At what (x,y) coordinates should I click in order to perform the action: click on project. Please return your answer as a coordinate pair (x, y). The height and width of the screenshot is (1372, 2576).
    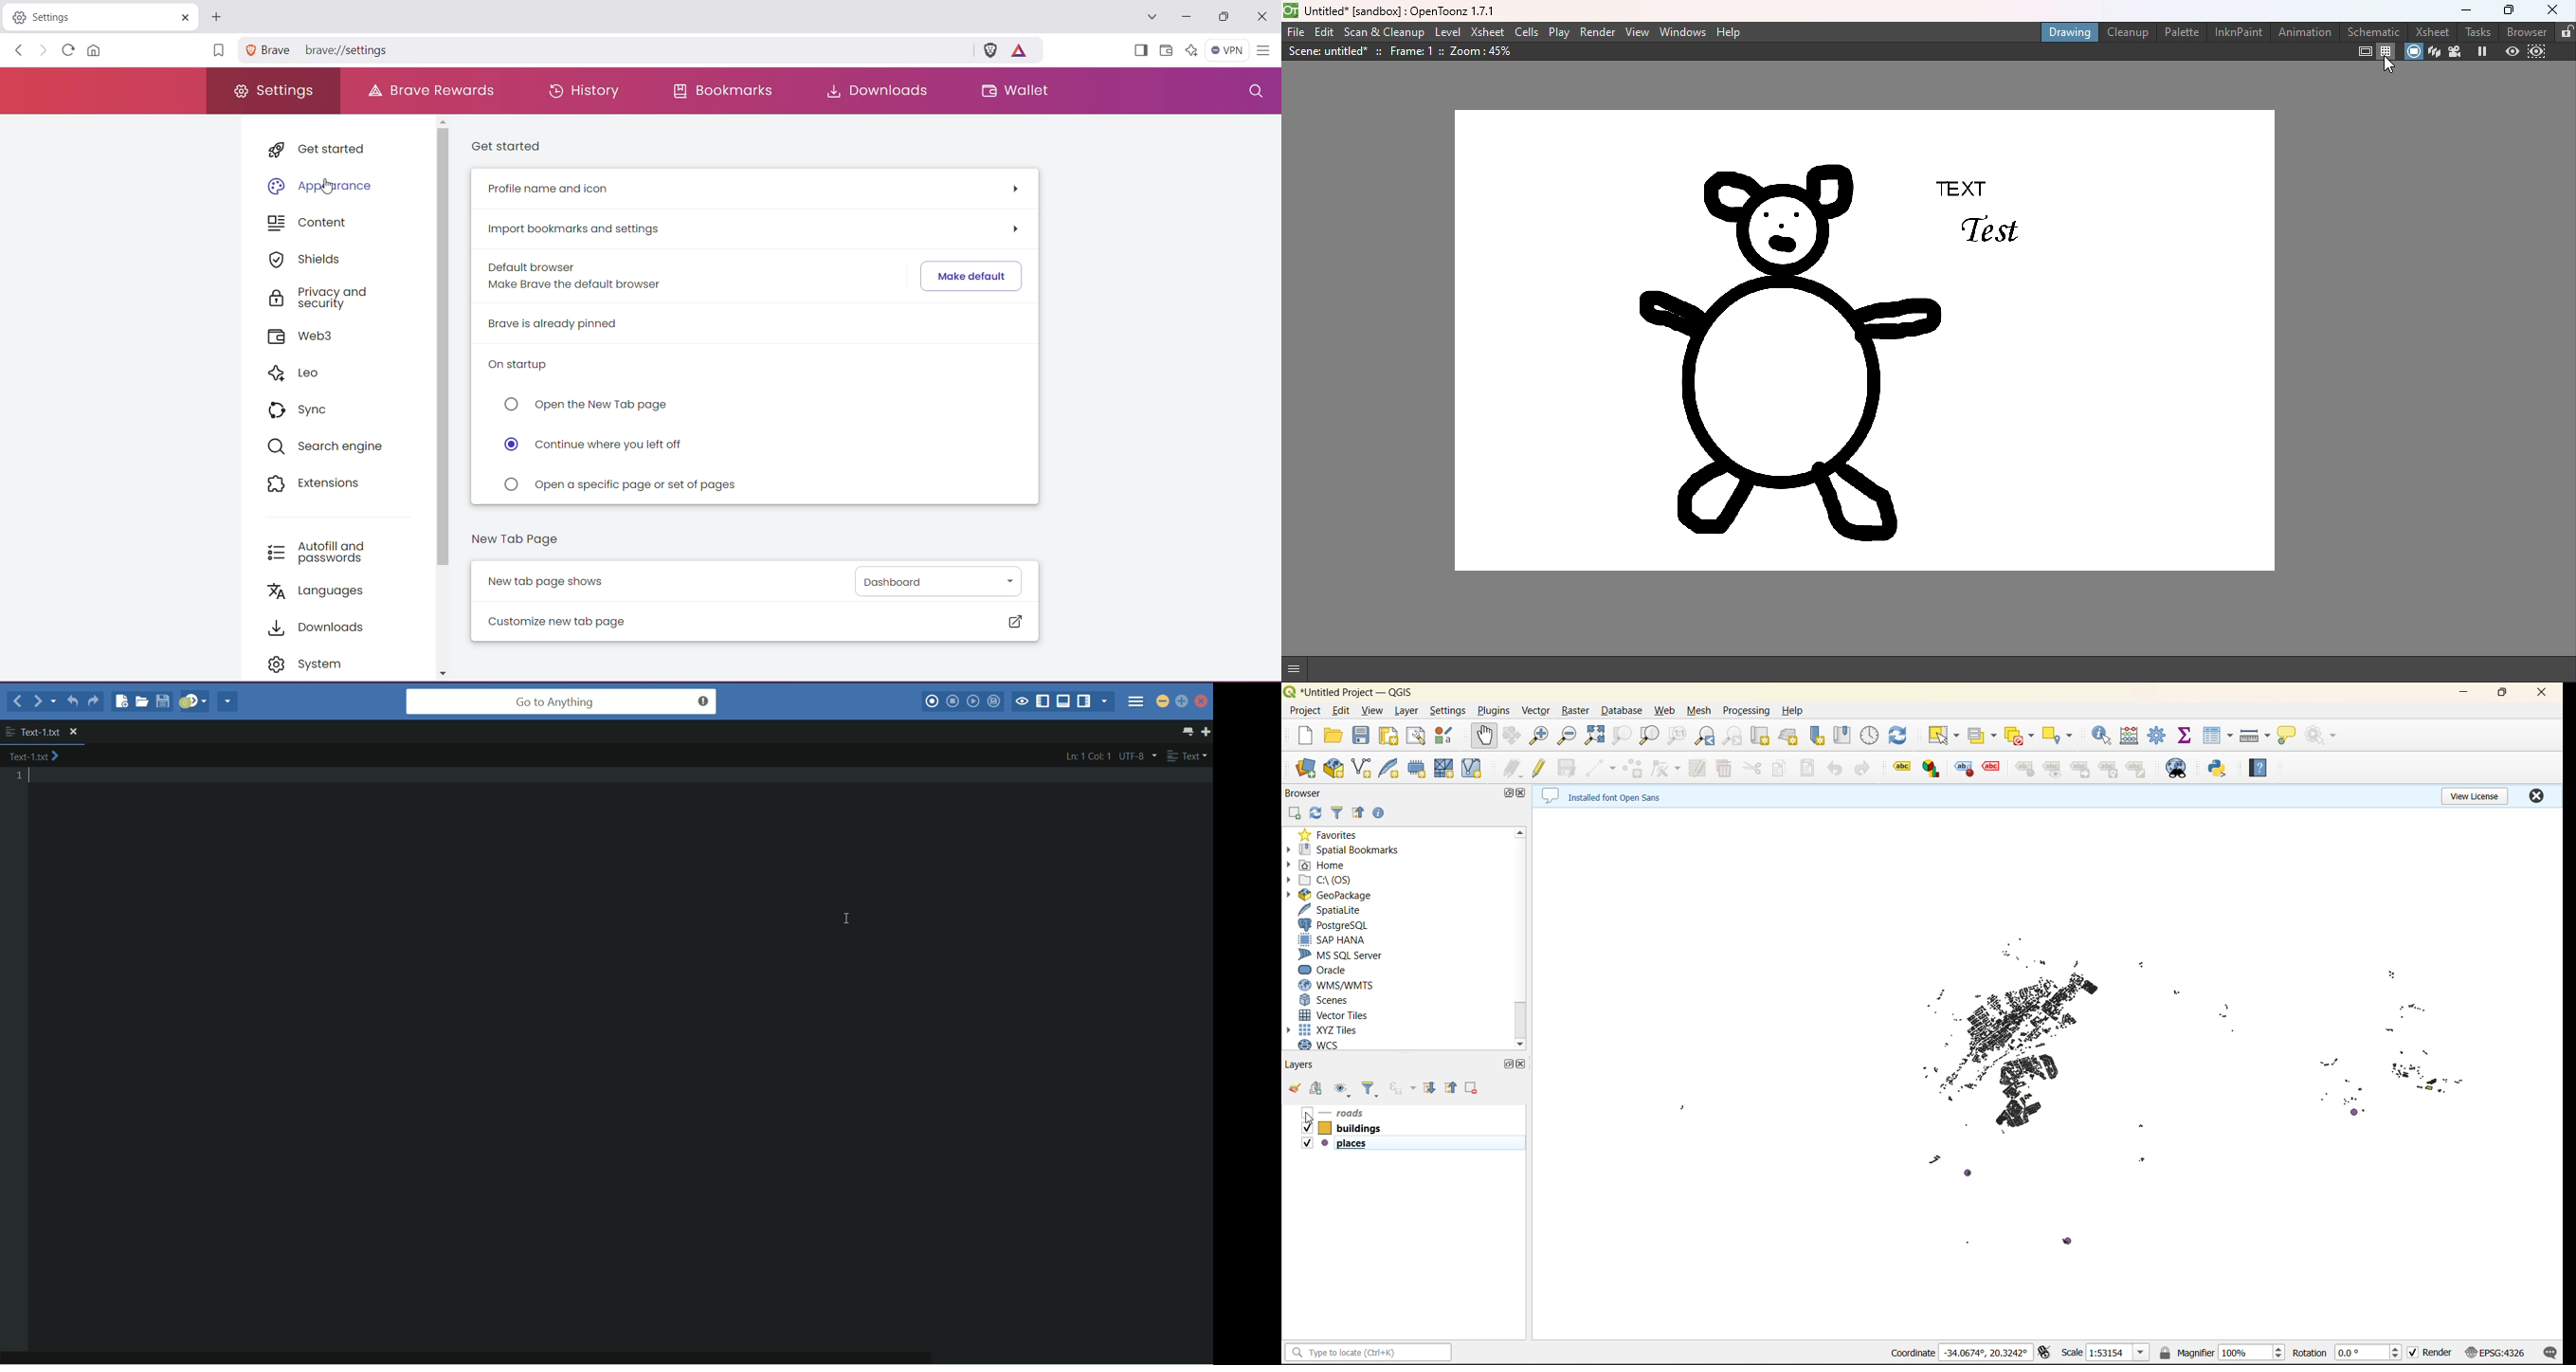
    Looking at the image, I should click on (1306, 711).